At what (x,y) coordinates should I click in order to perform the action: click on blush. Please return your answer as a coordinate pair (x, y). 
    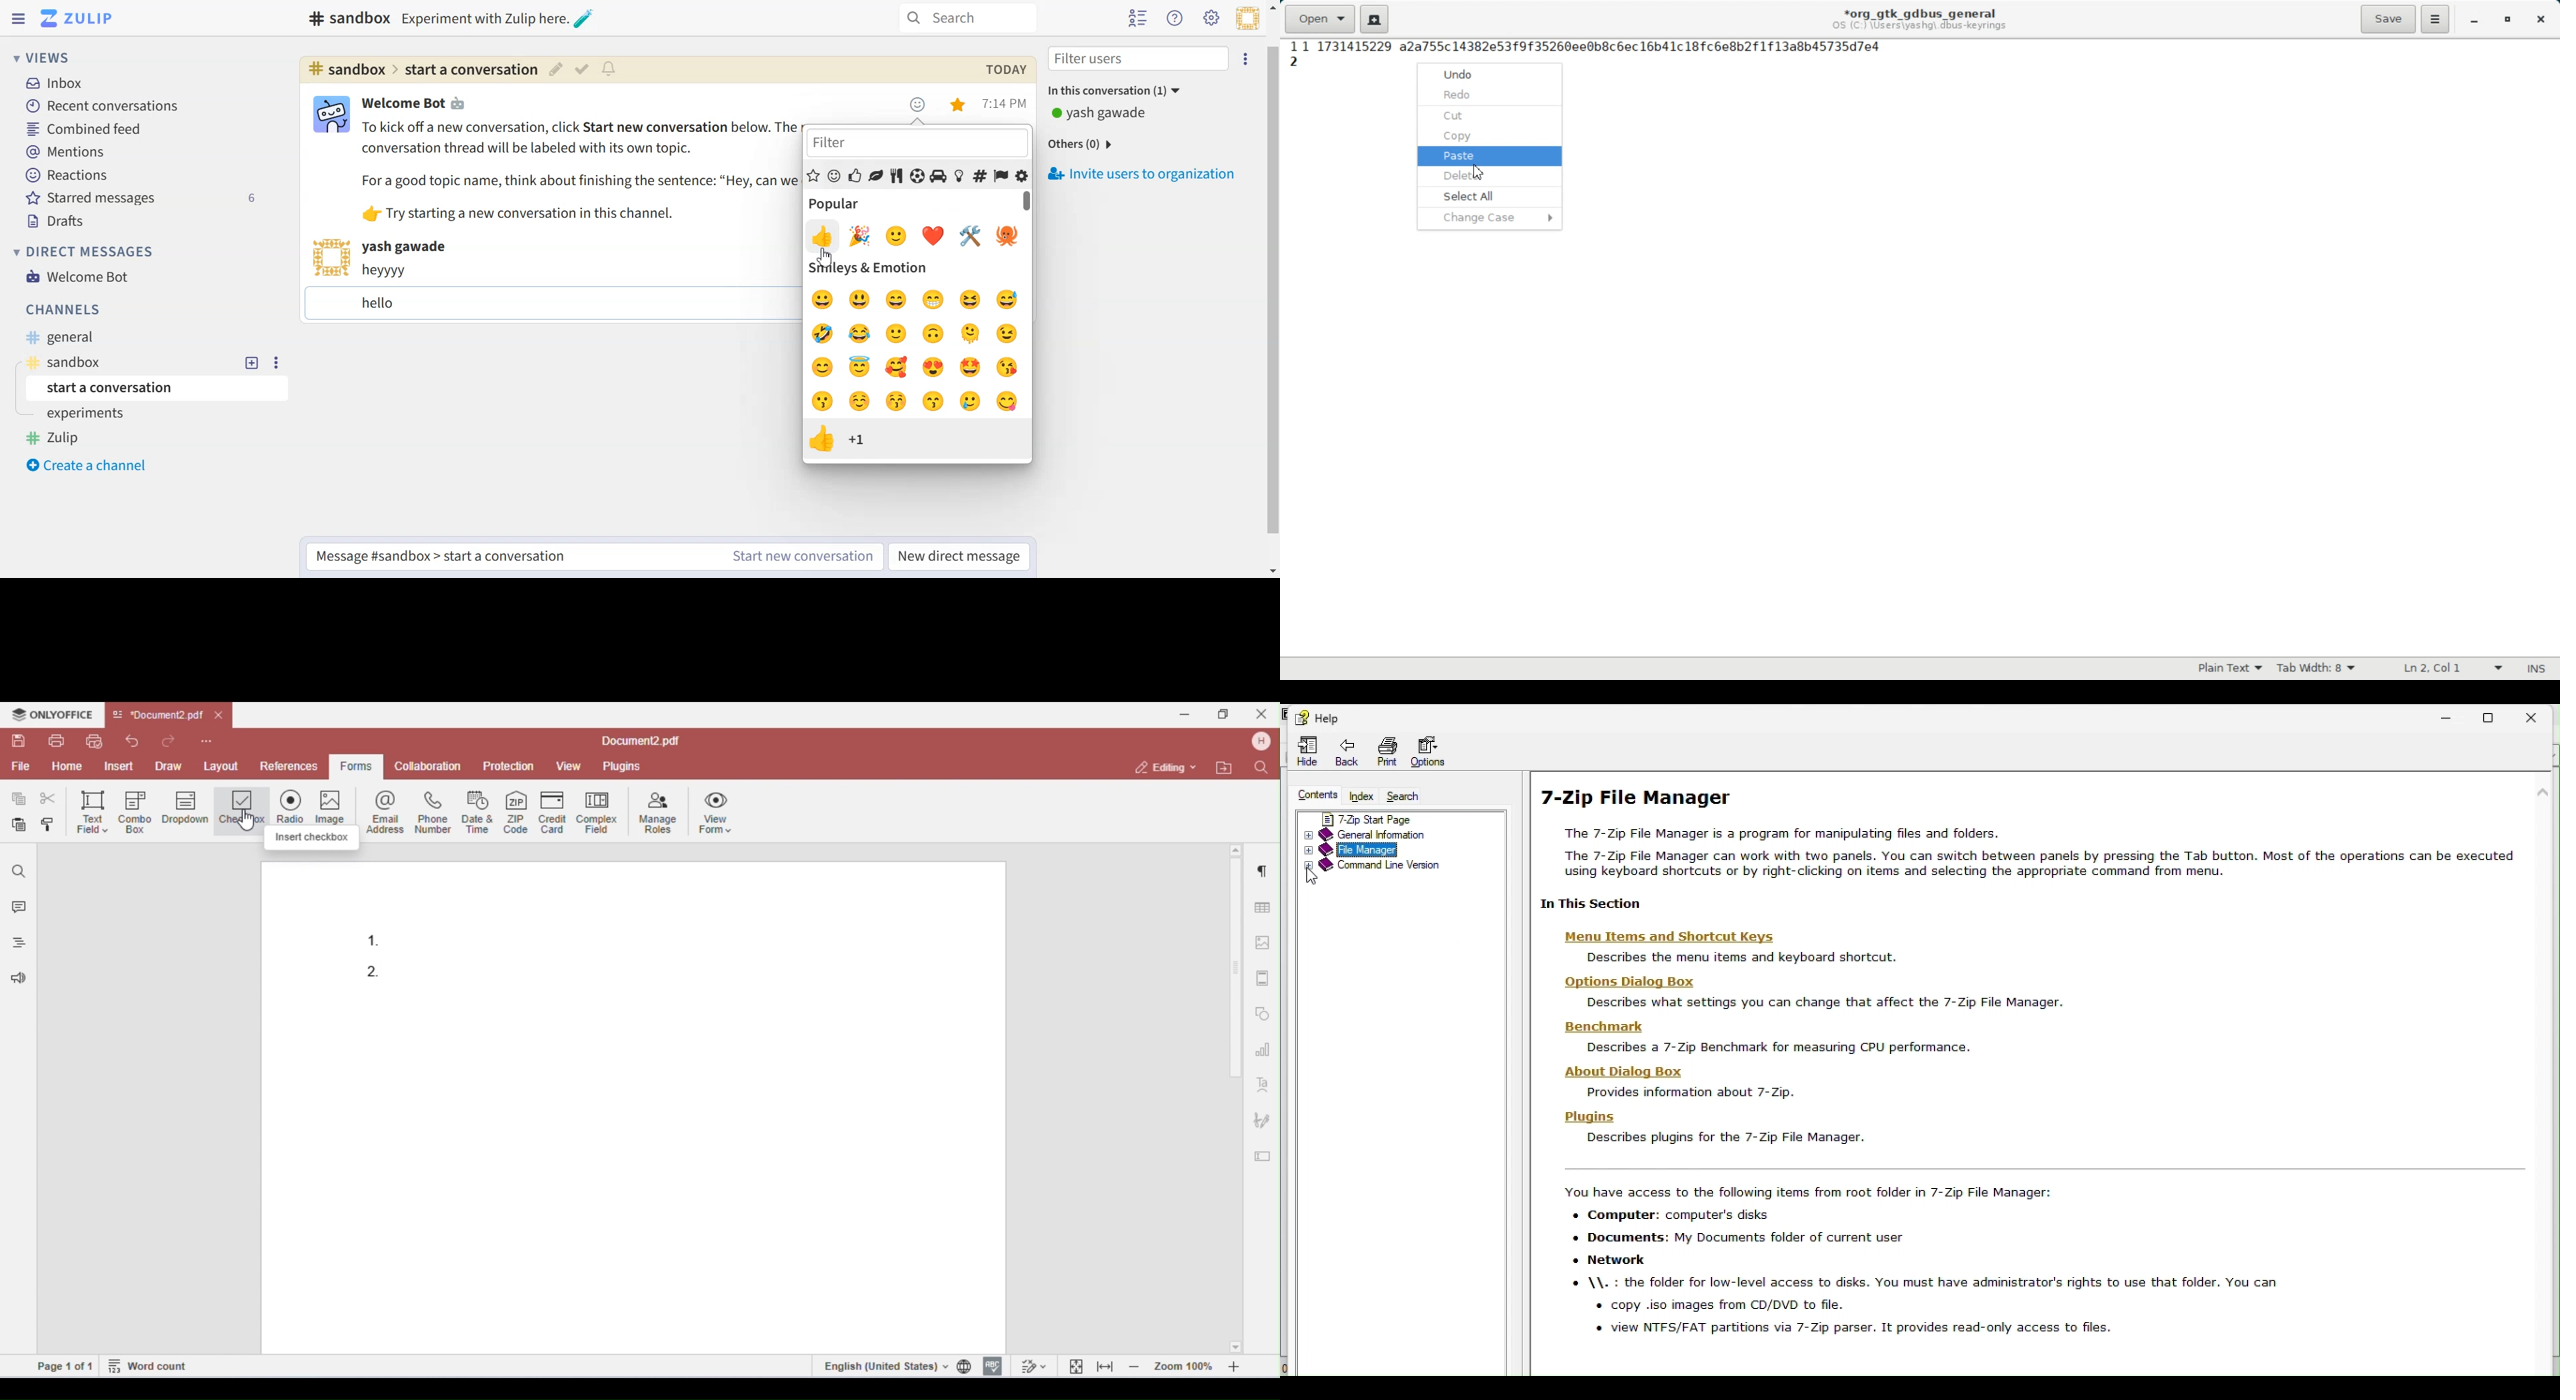
    Looking at the image, I should click on (822, 370).